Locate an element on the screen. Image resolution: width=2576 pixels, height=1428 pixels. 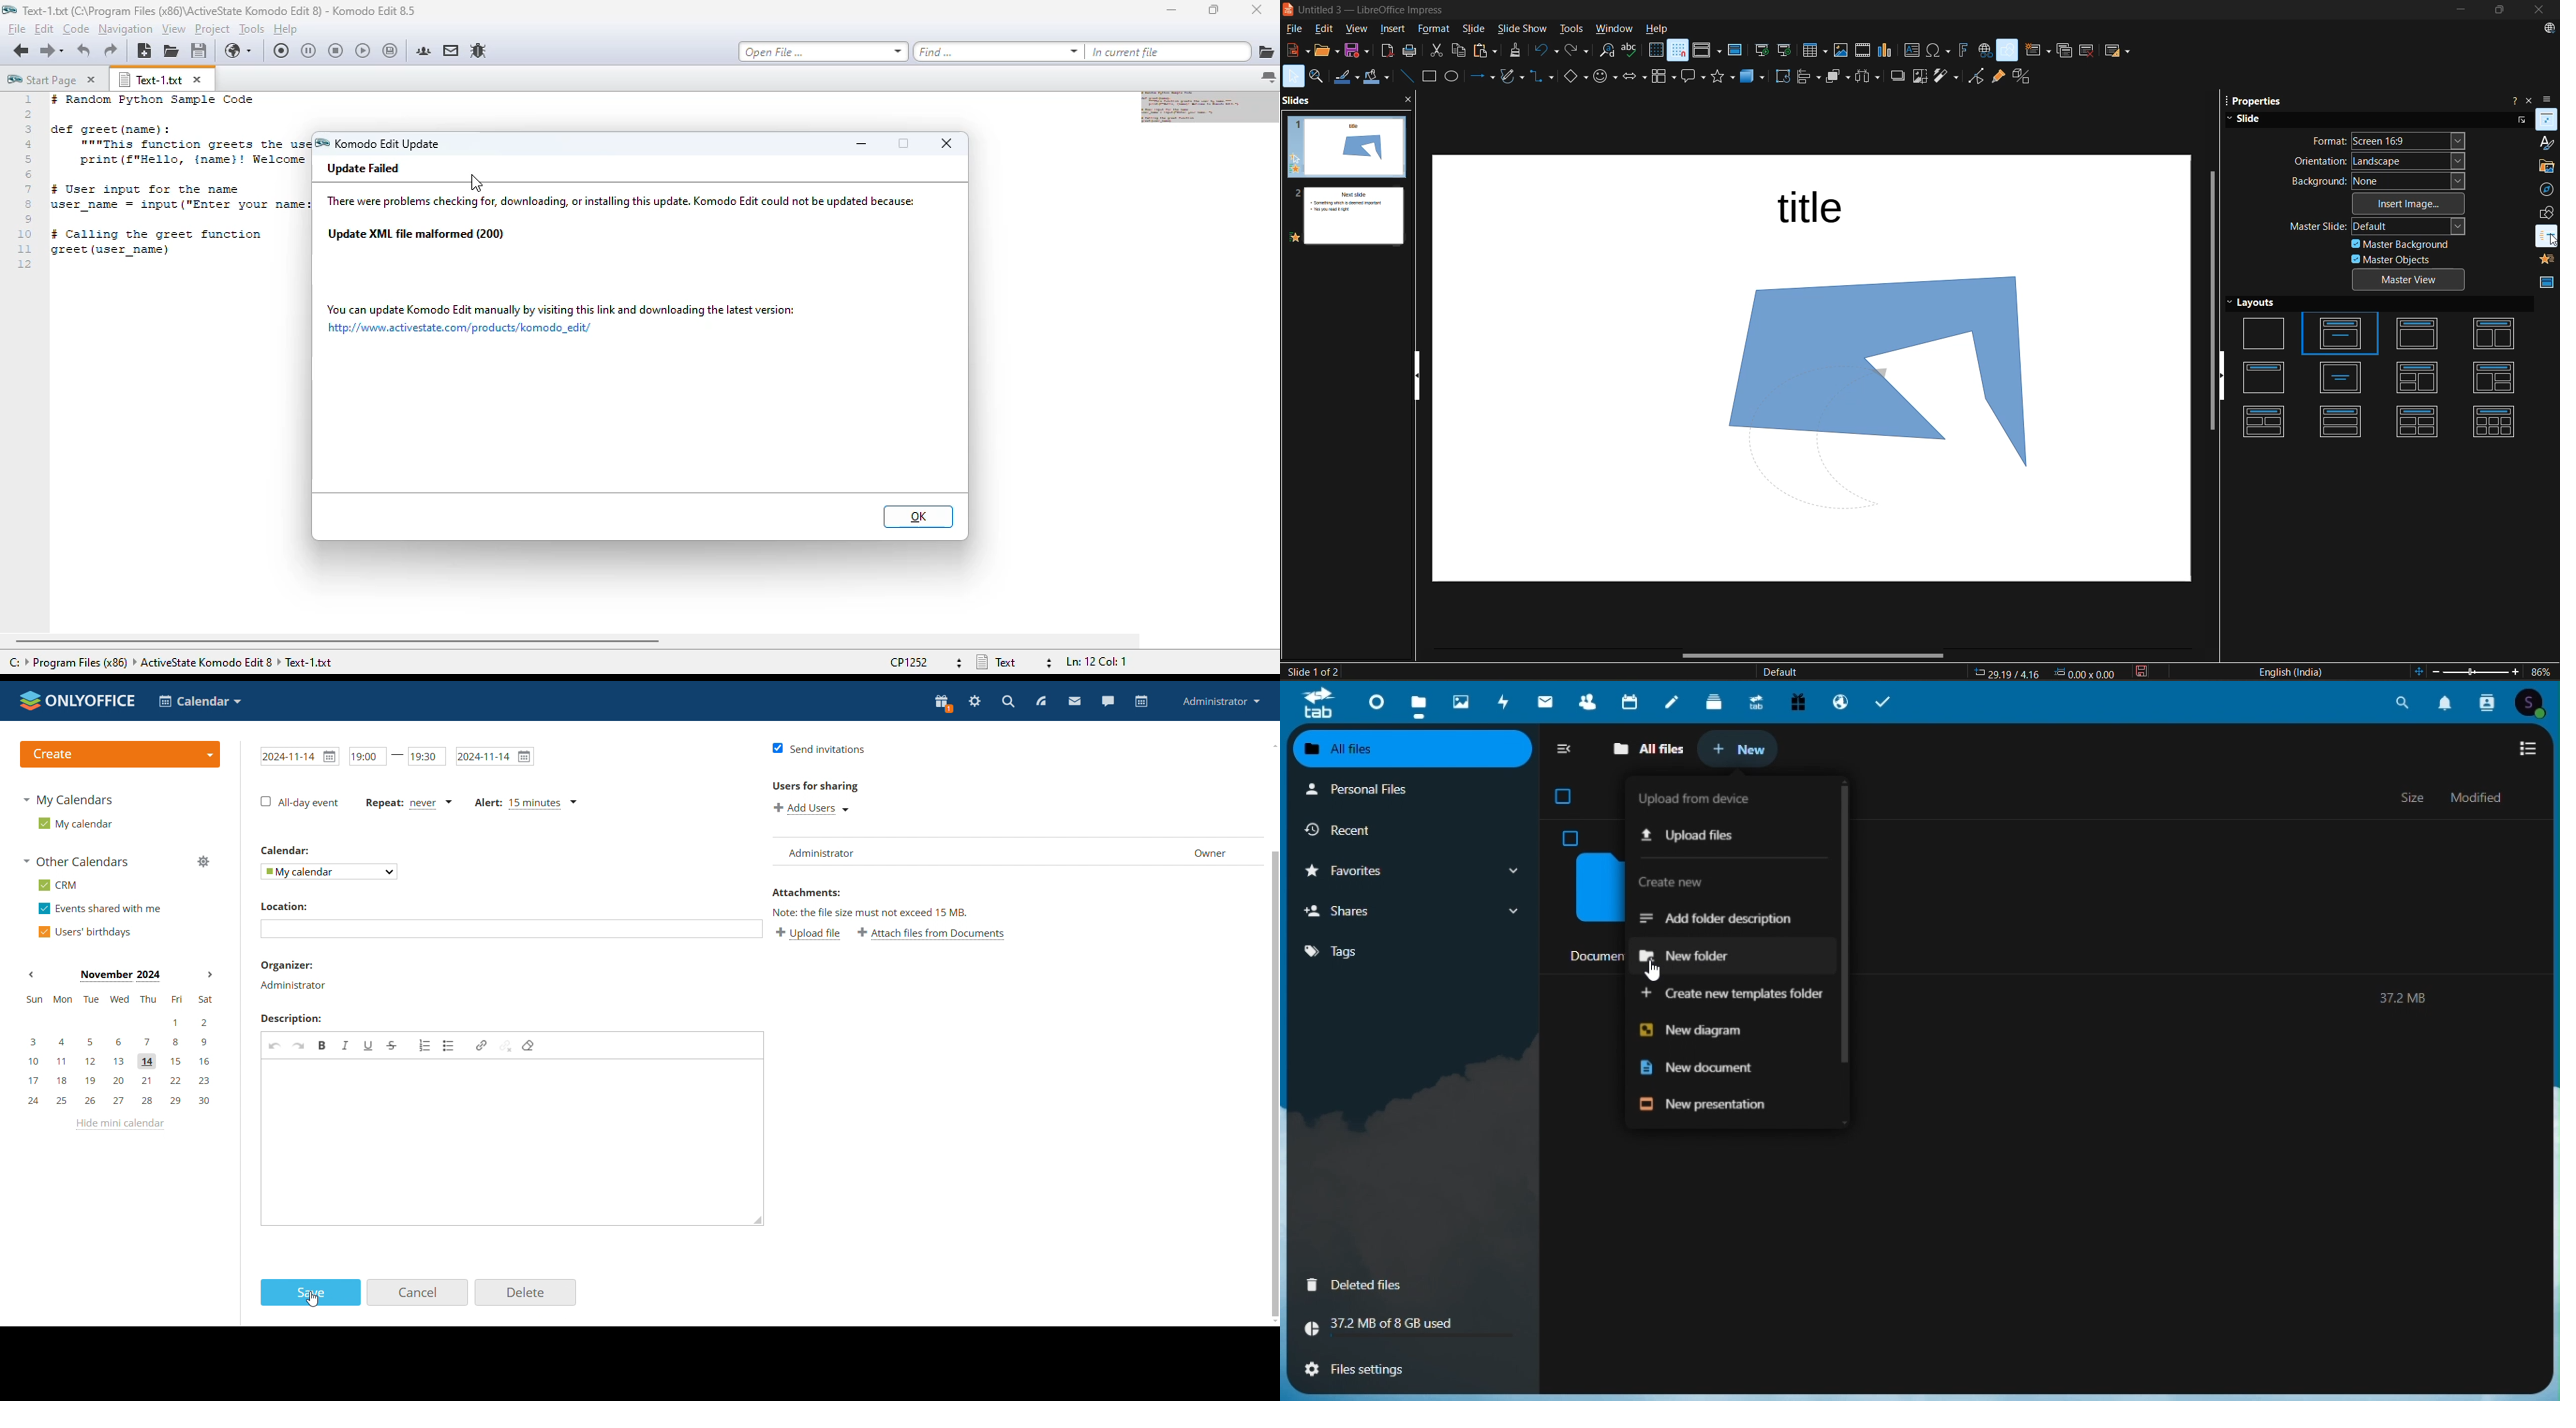
chat is located at coordinates (1108, 700).